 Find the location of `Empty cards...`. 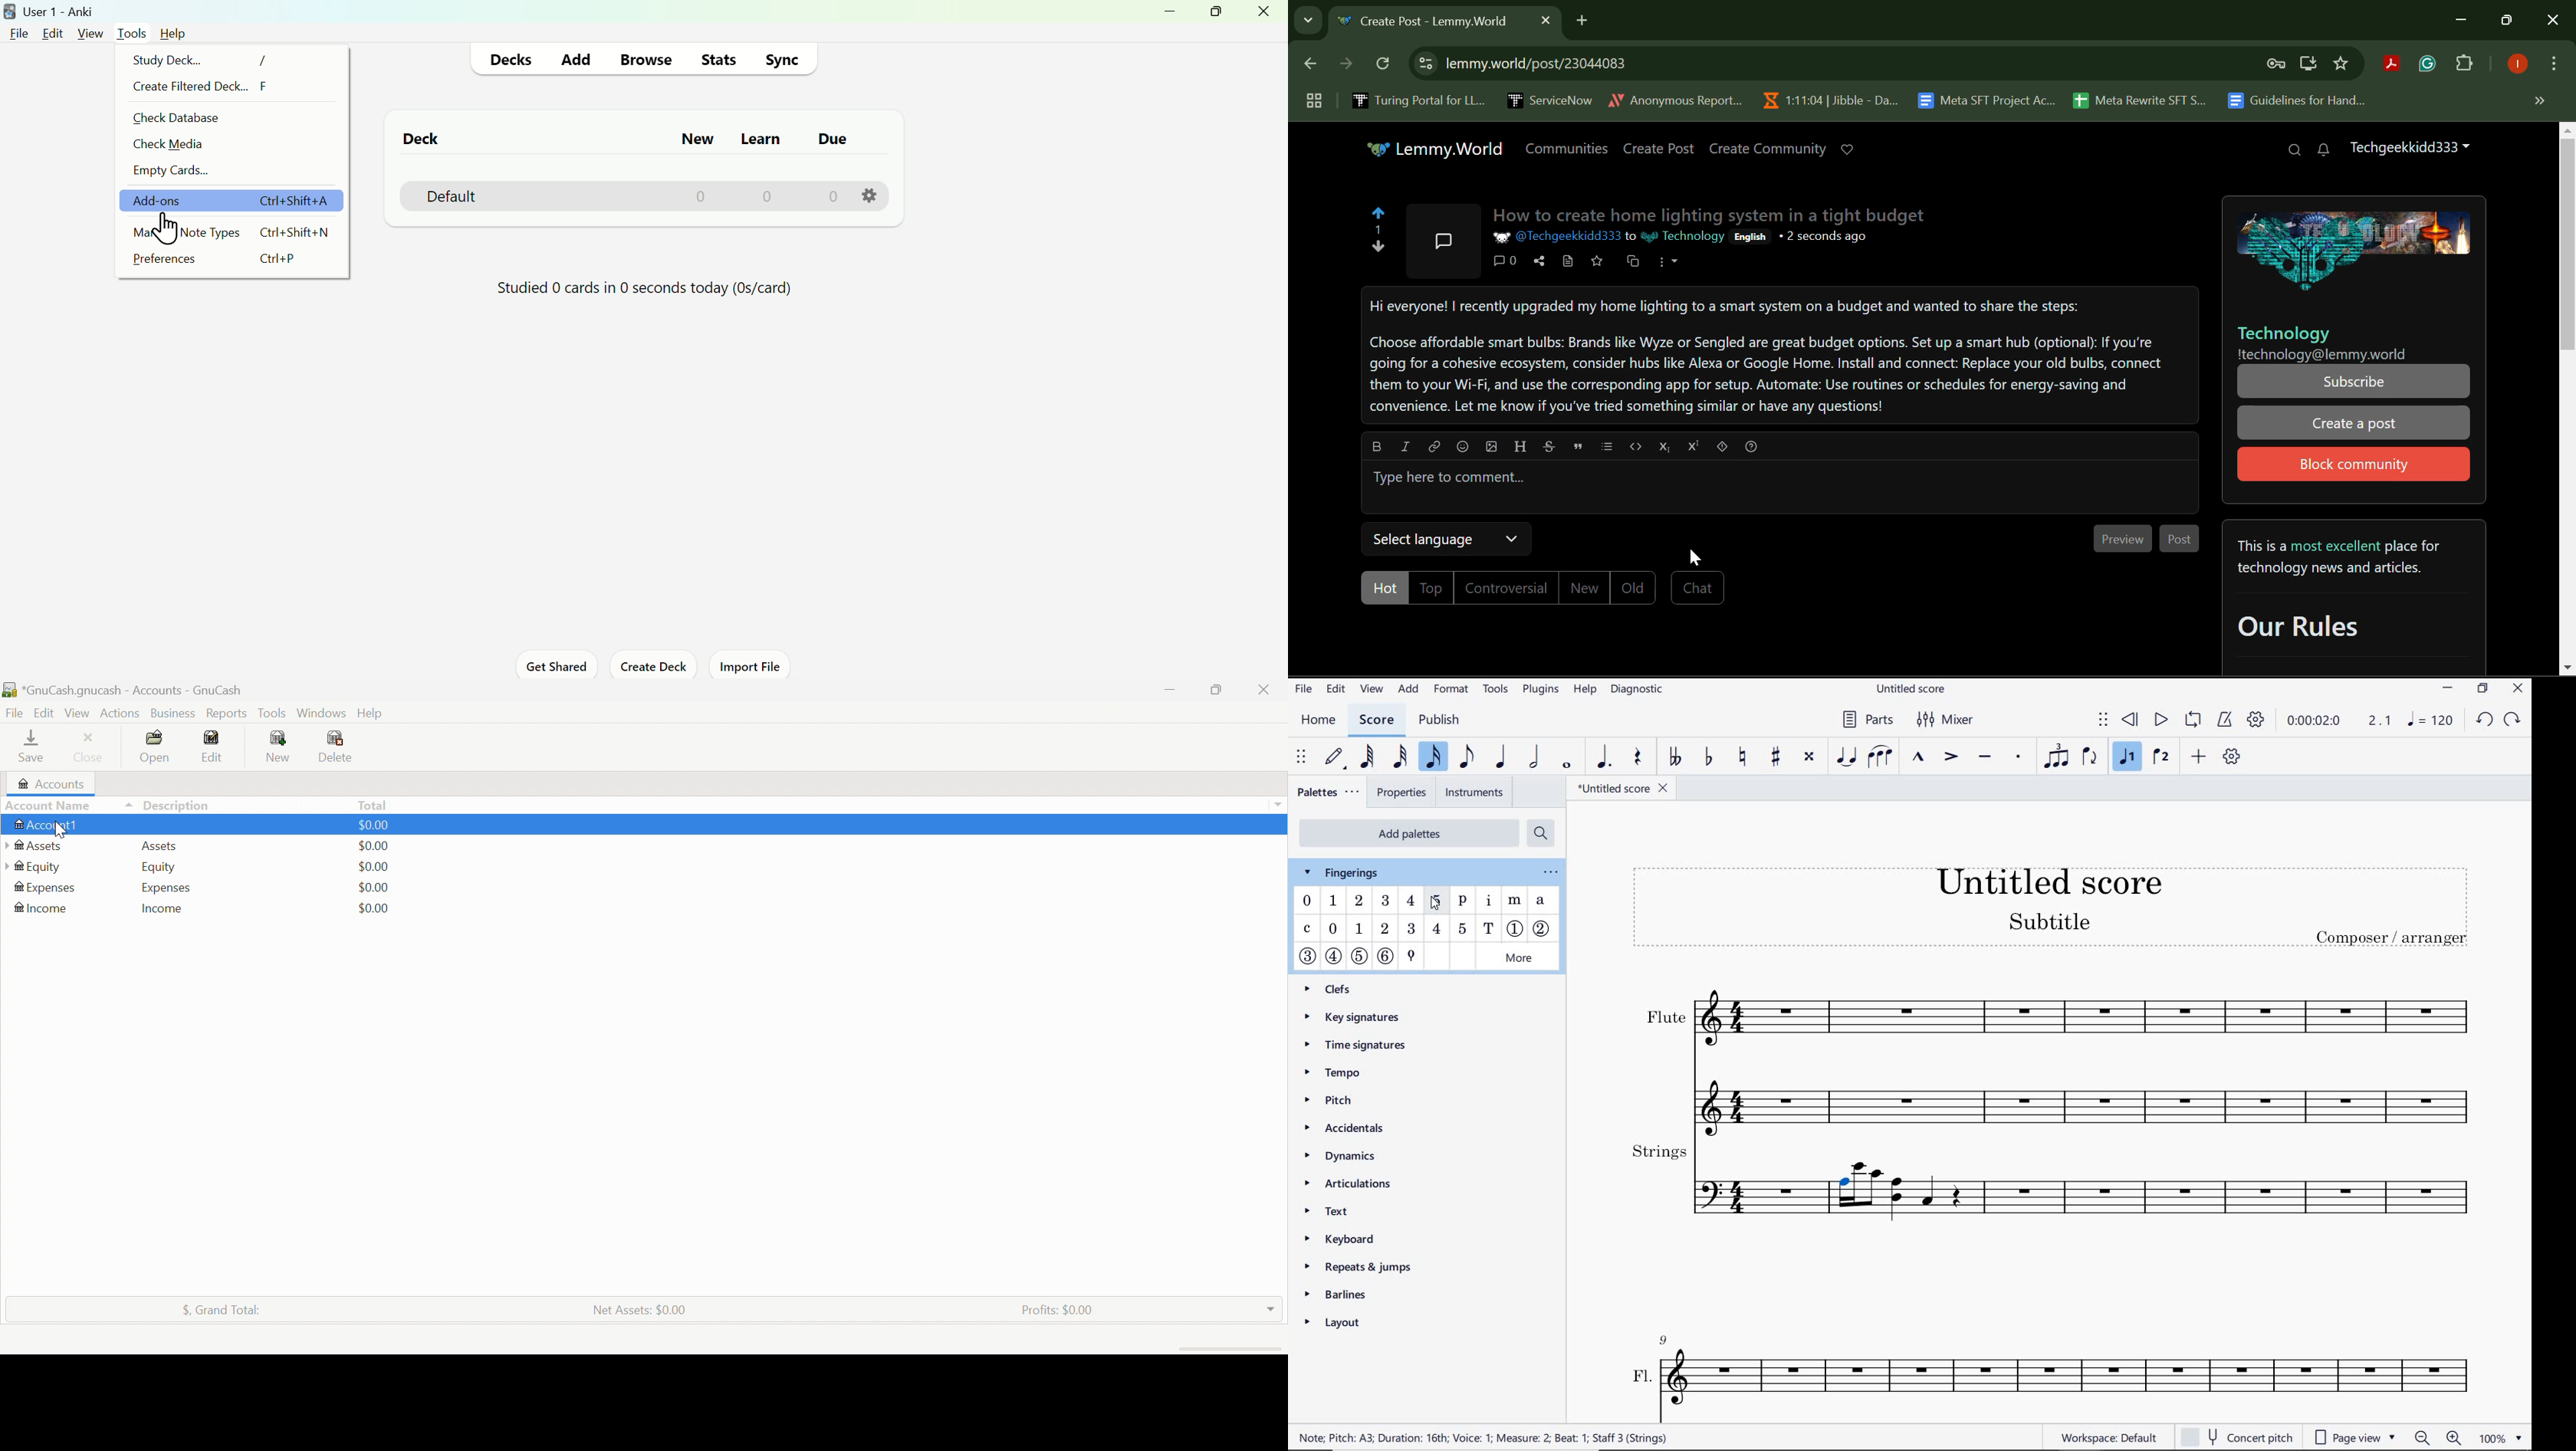

Empty cards... is located at coordinates (170, 172).